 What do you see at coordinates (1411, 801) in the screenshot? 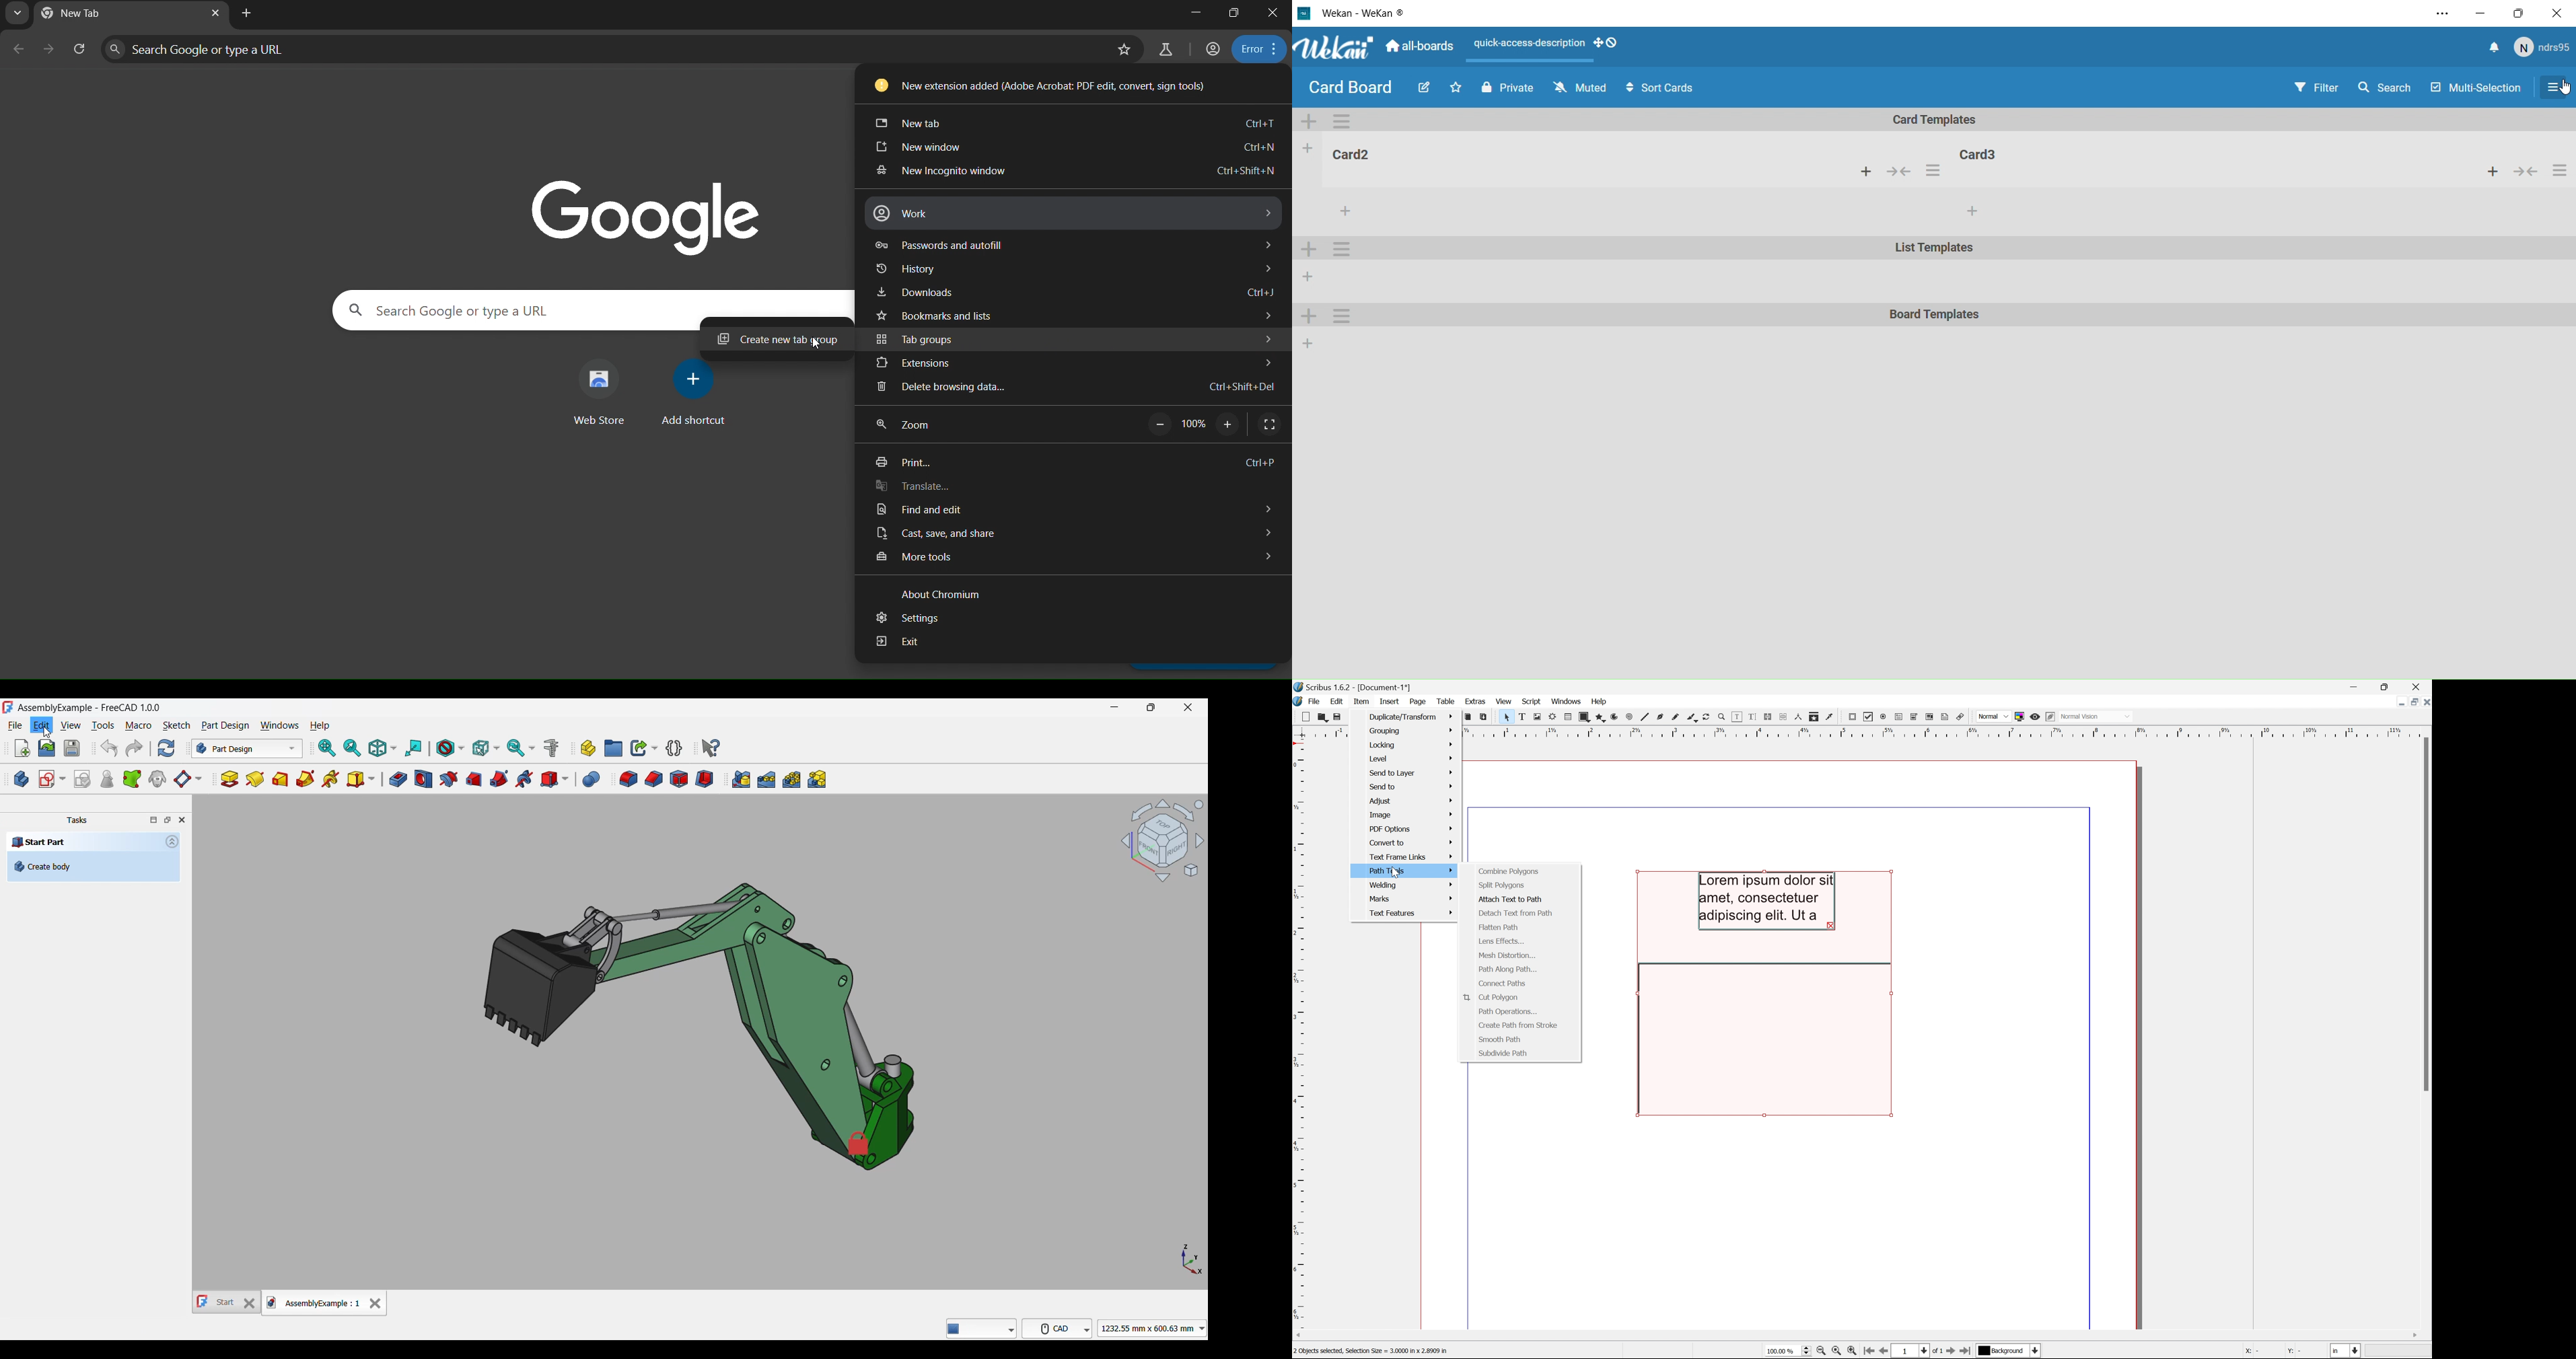
I see `Adjust` at bounding box center [1411, 801].